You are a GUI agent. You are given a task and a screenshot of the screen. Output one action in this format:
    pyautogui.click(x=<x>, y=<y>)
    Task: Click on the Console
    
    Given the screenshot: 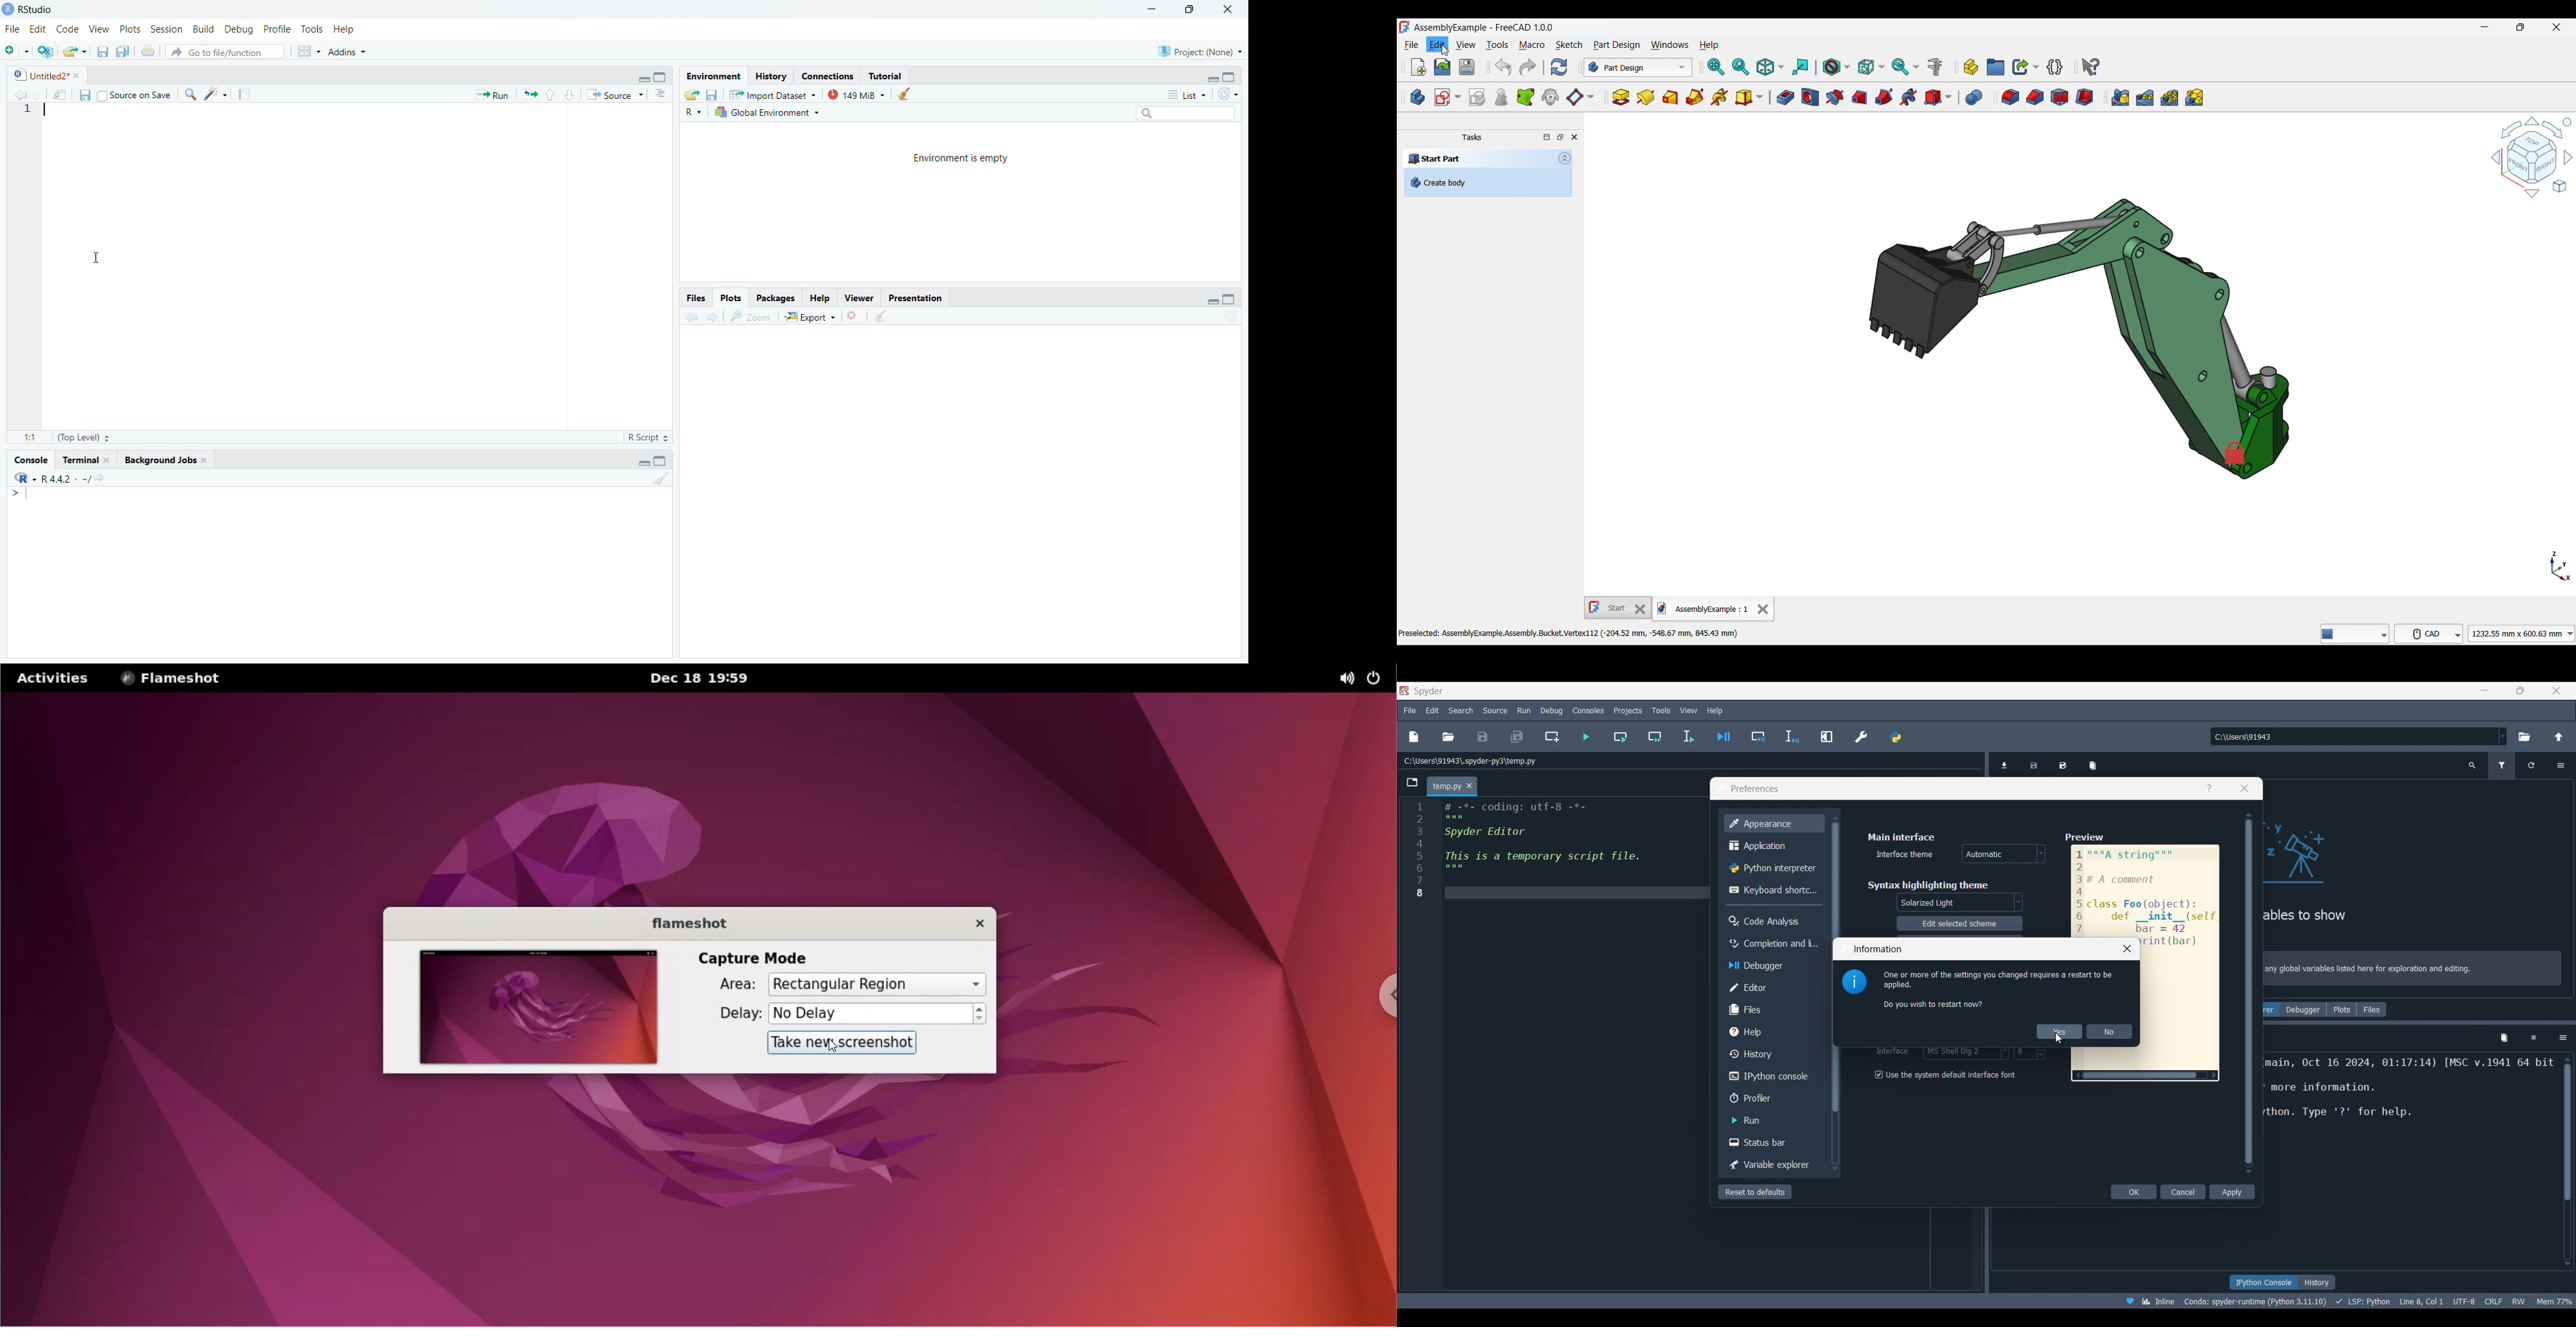 What is the action you would take?
    pyautogui.click(x=29, y=461)
    